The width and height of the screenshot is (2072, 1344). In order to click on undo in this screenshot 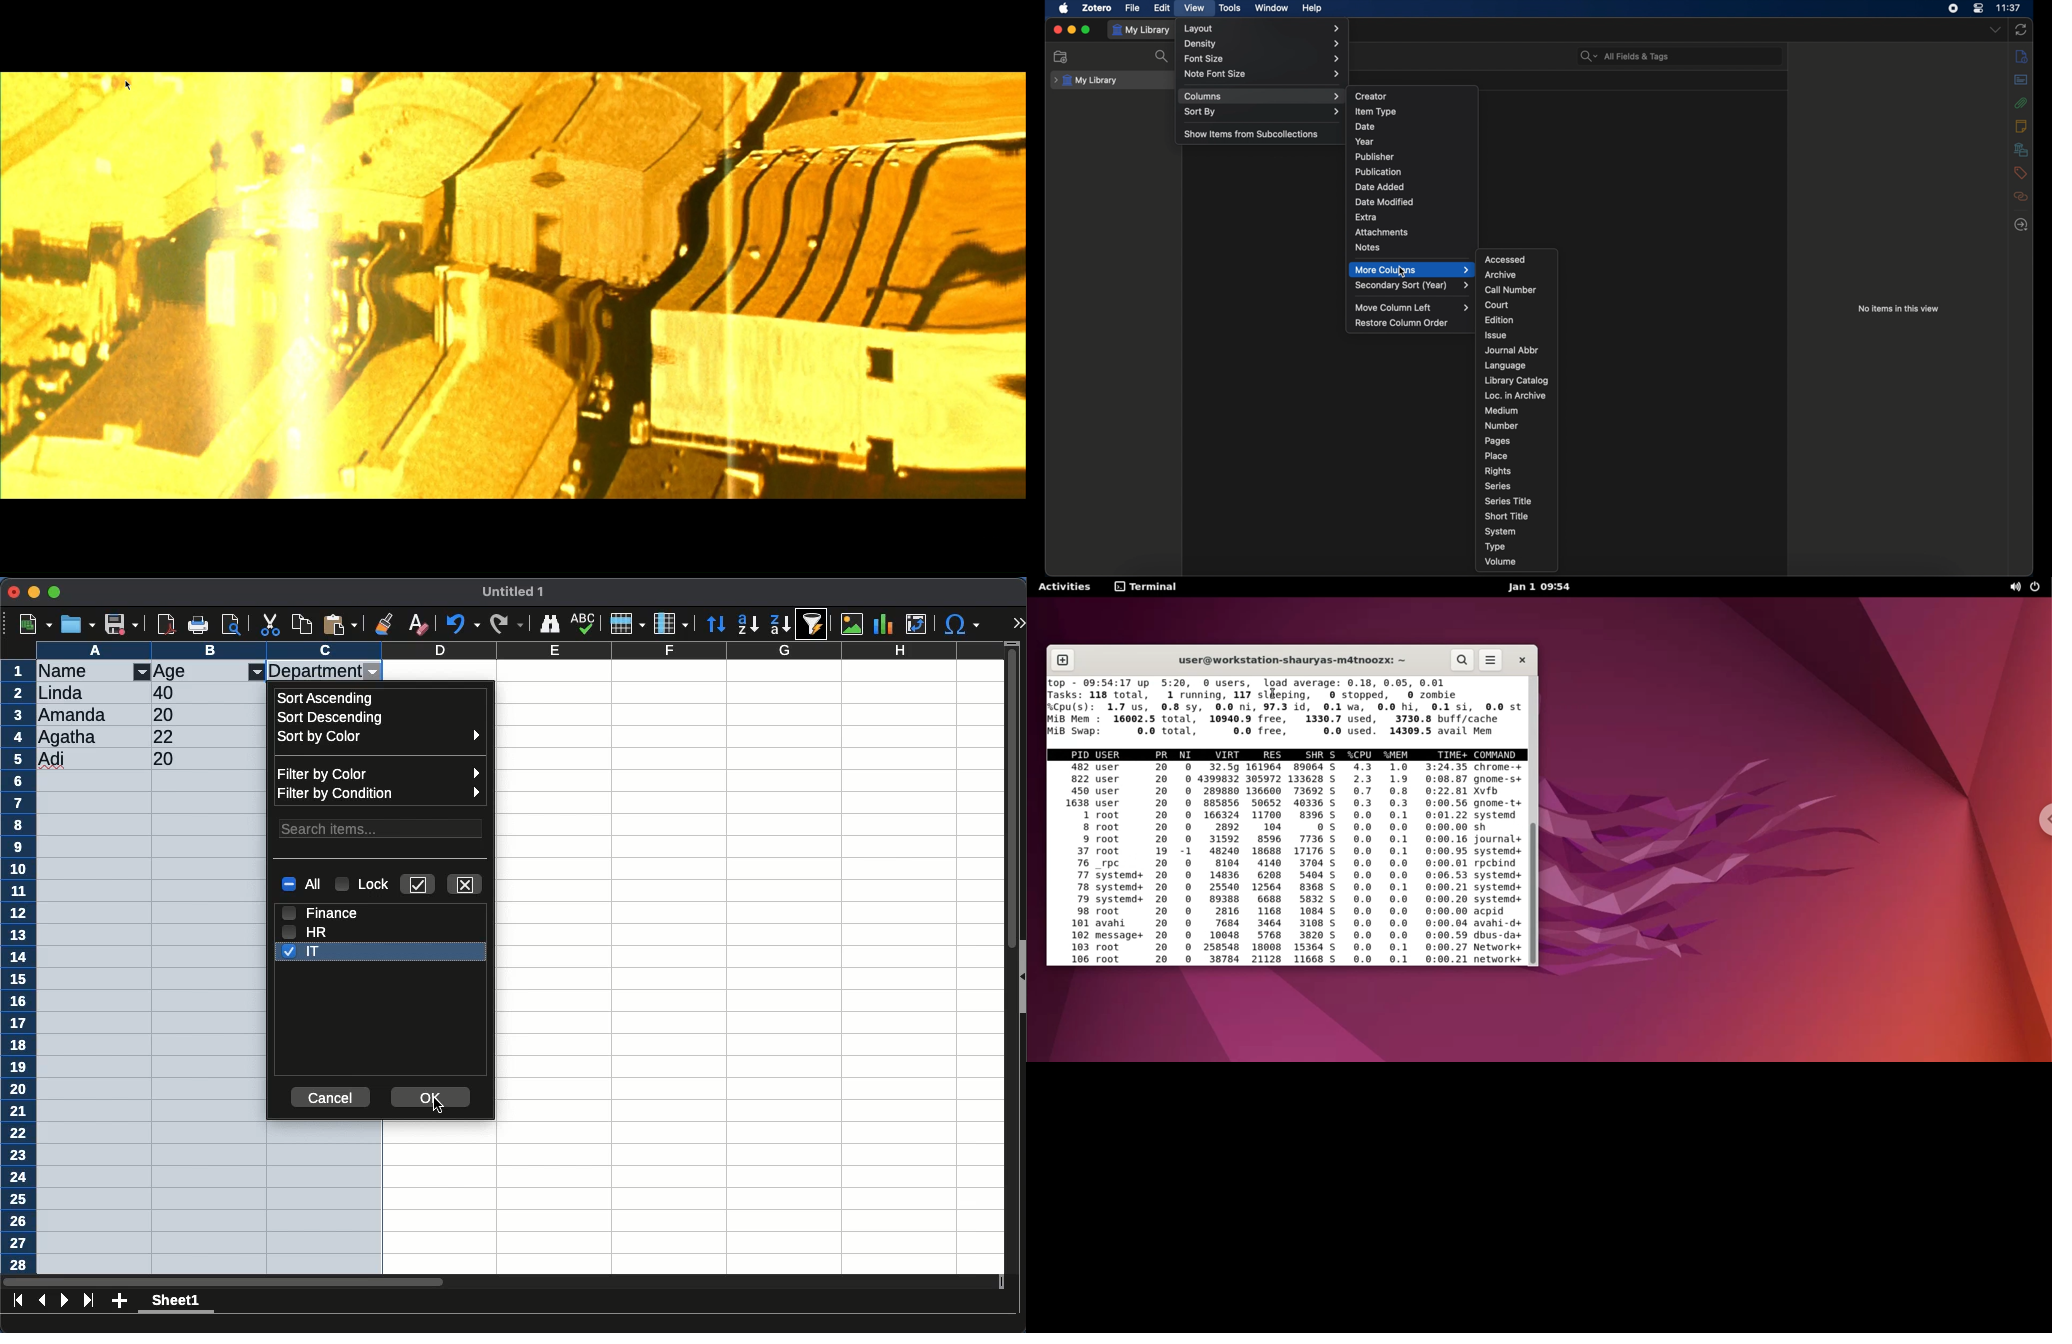, I will do `click(463, 625)`.